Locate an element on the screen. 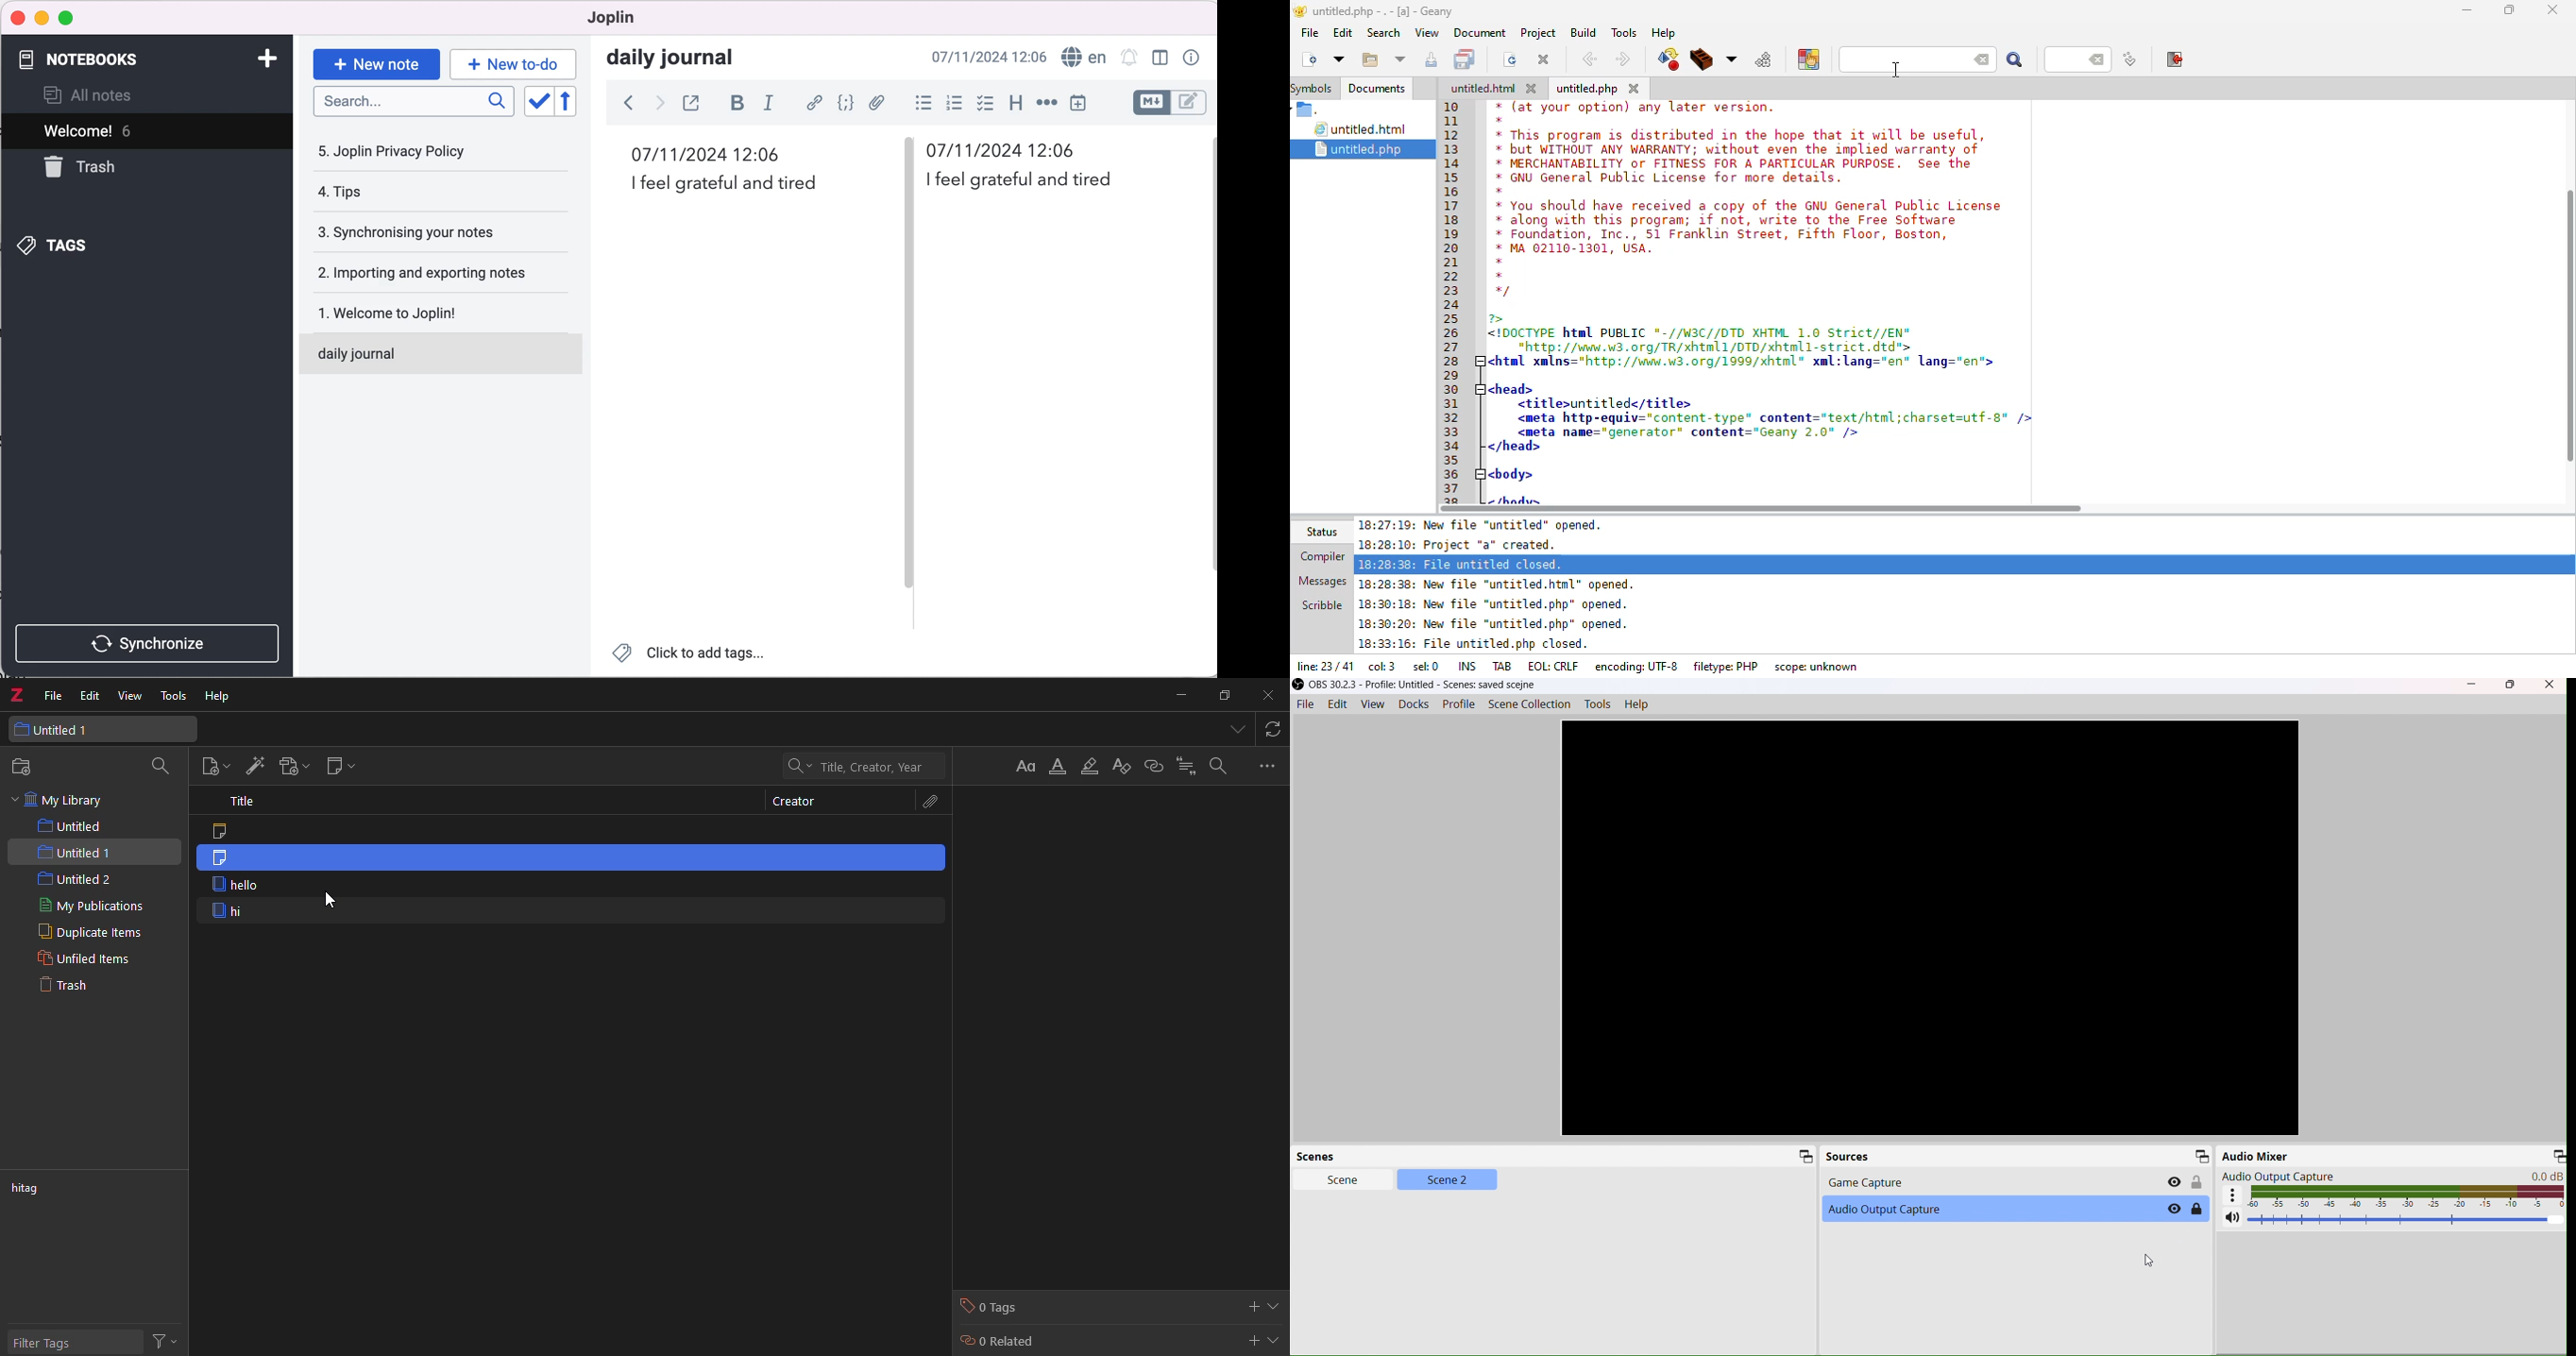 Image resolution: width=2576 pixels, height=1372 pixels. Minimize is located at coordinates (2472, 685).